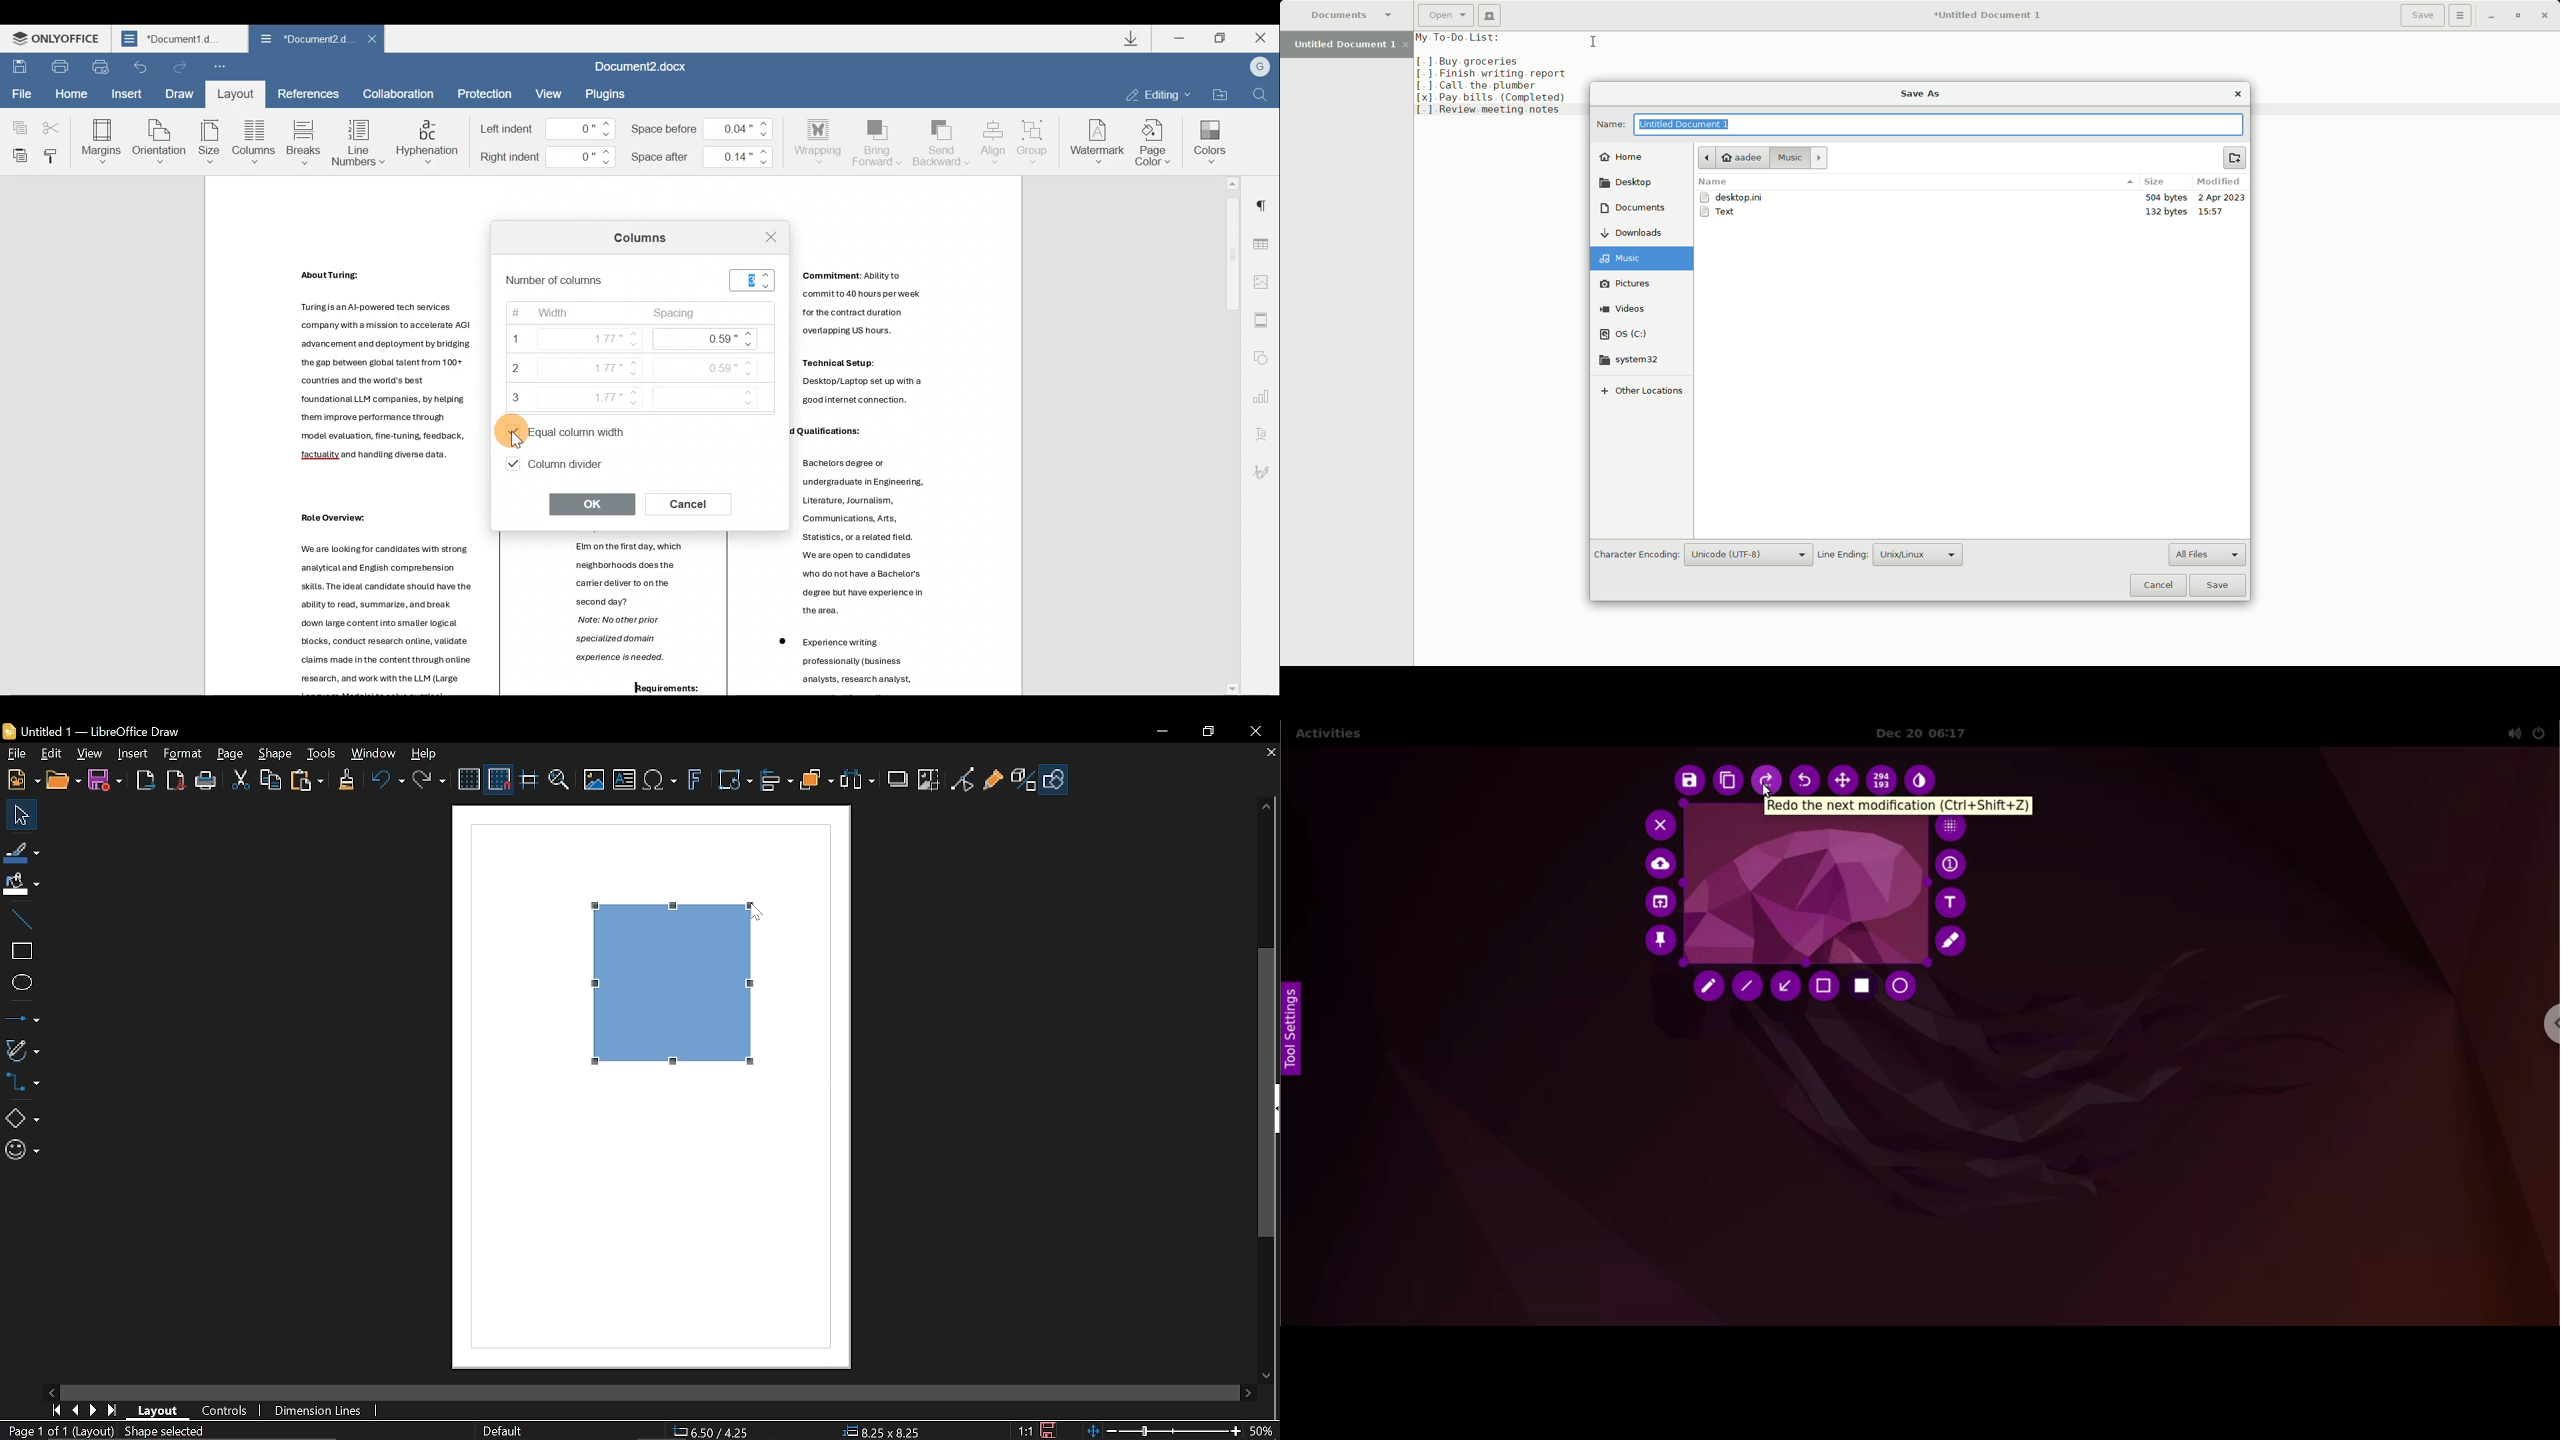 The width and height of the screenshot is (2576, 1456). Describe the element at coordinates (147, 780) in the screenshot. I see `export` at that location.